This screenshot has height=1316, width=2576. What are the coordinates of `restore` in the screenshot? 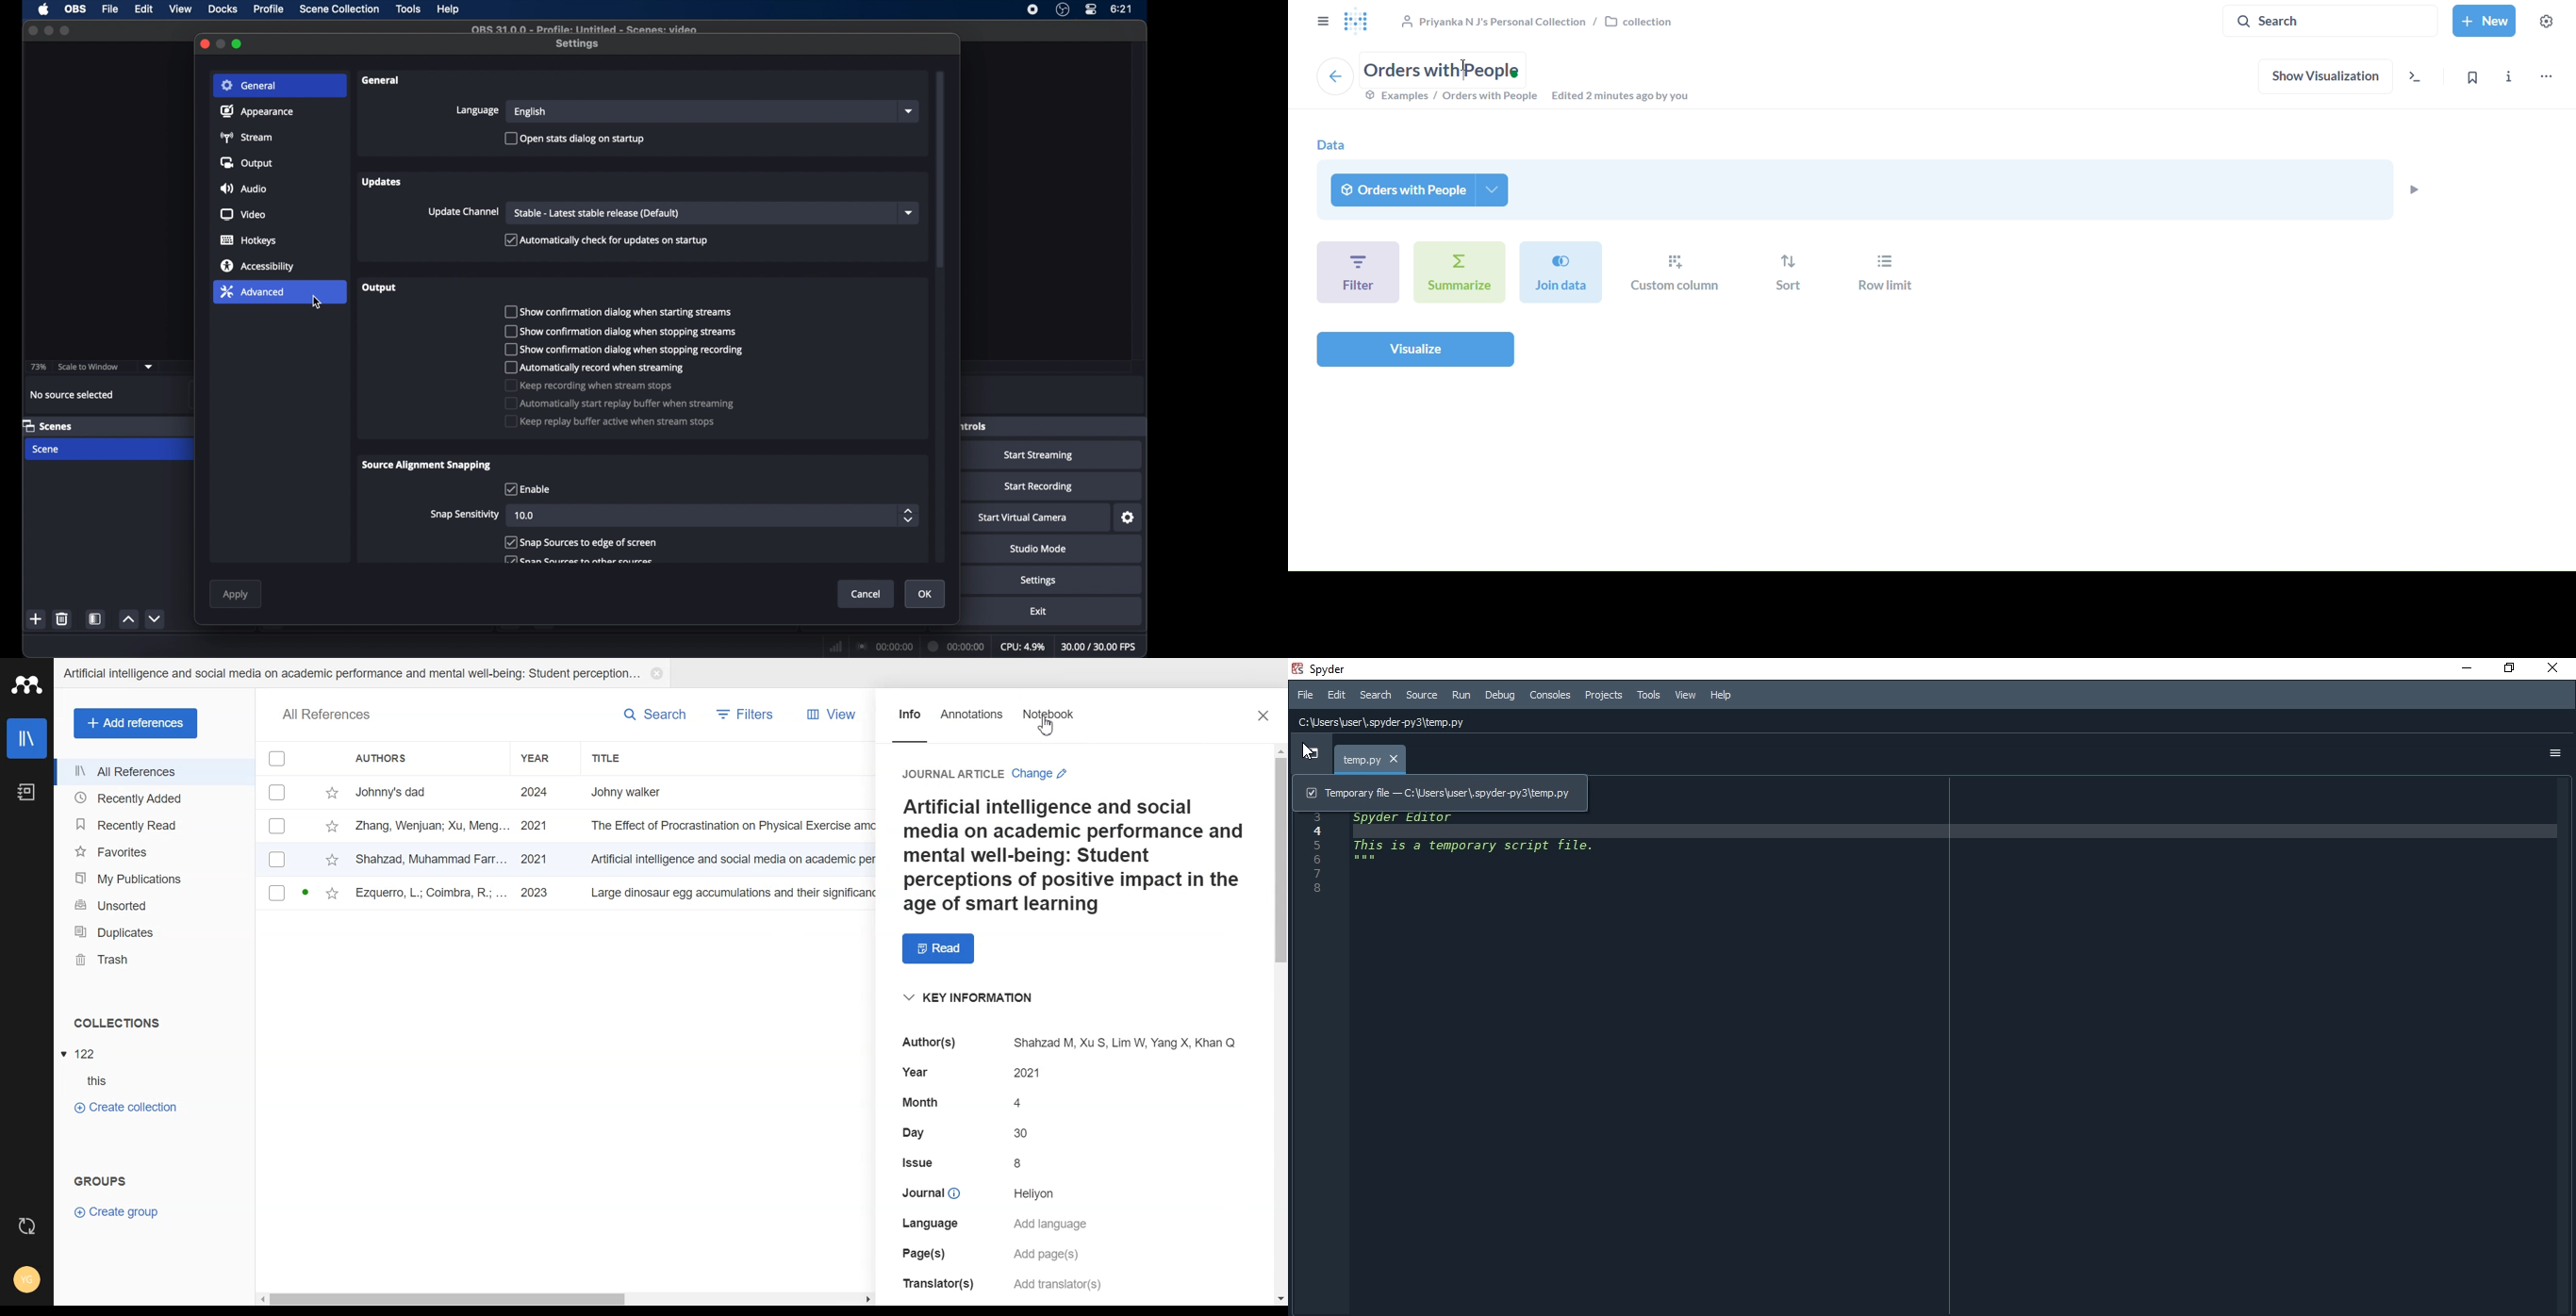 It's located at (2512, 668).